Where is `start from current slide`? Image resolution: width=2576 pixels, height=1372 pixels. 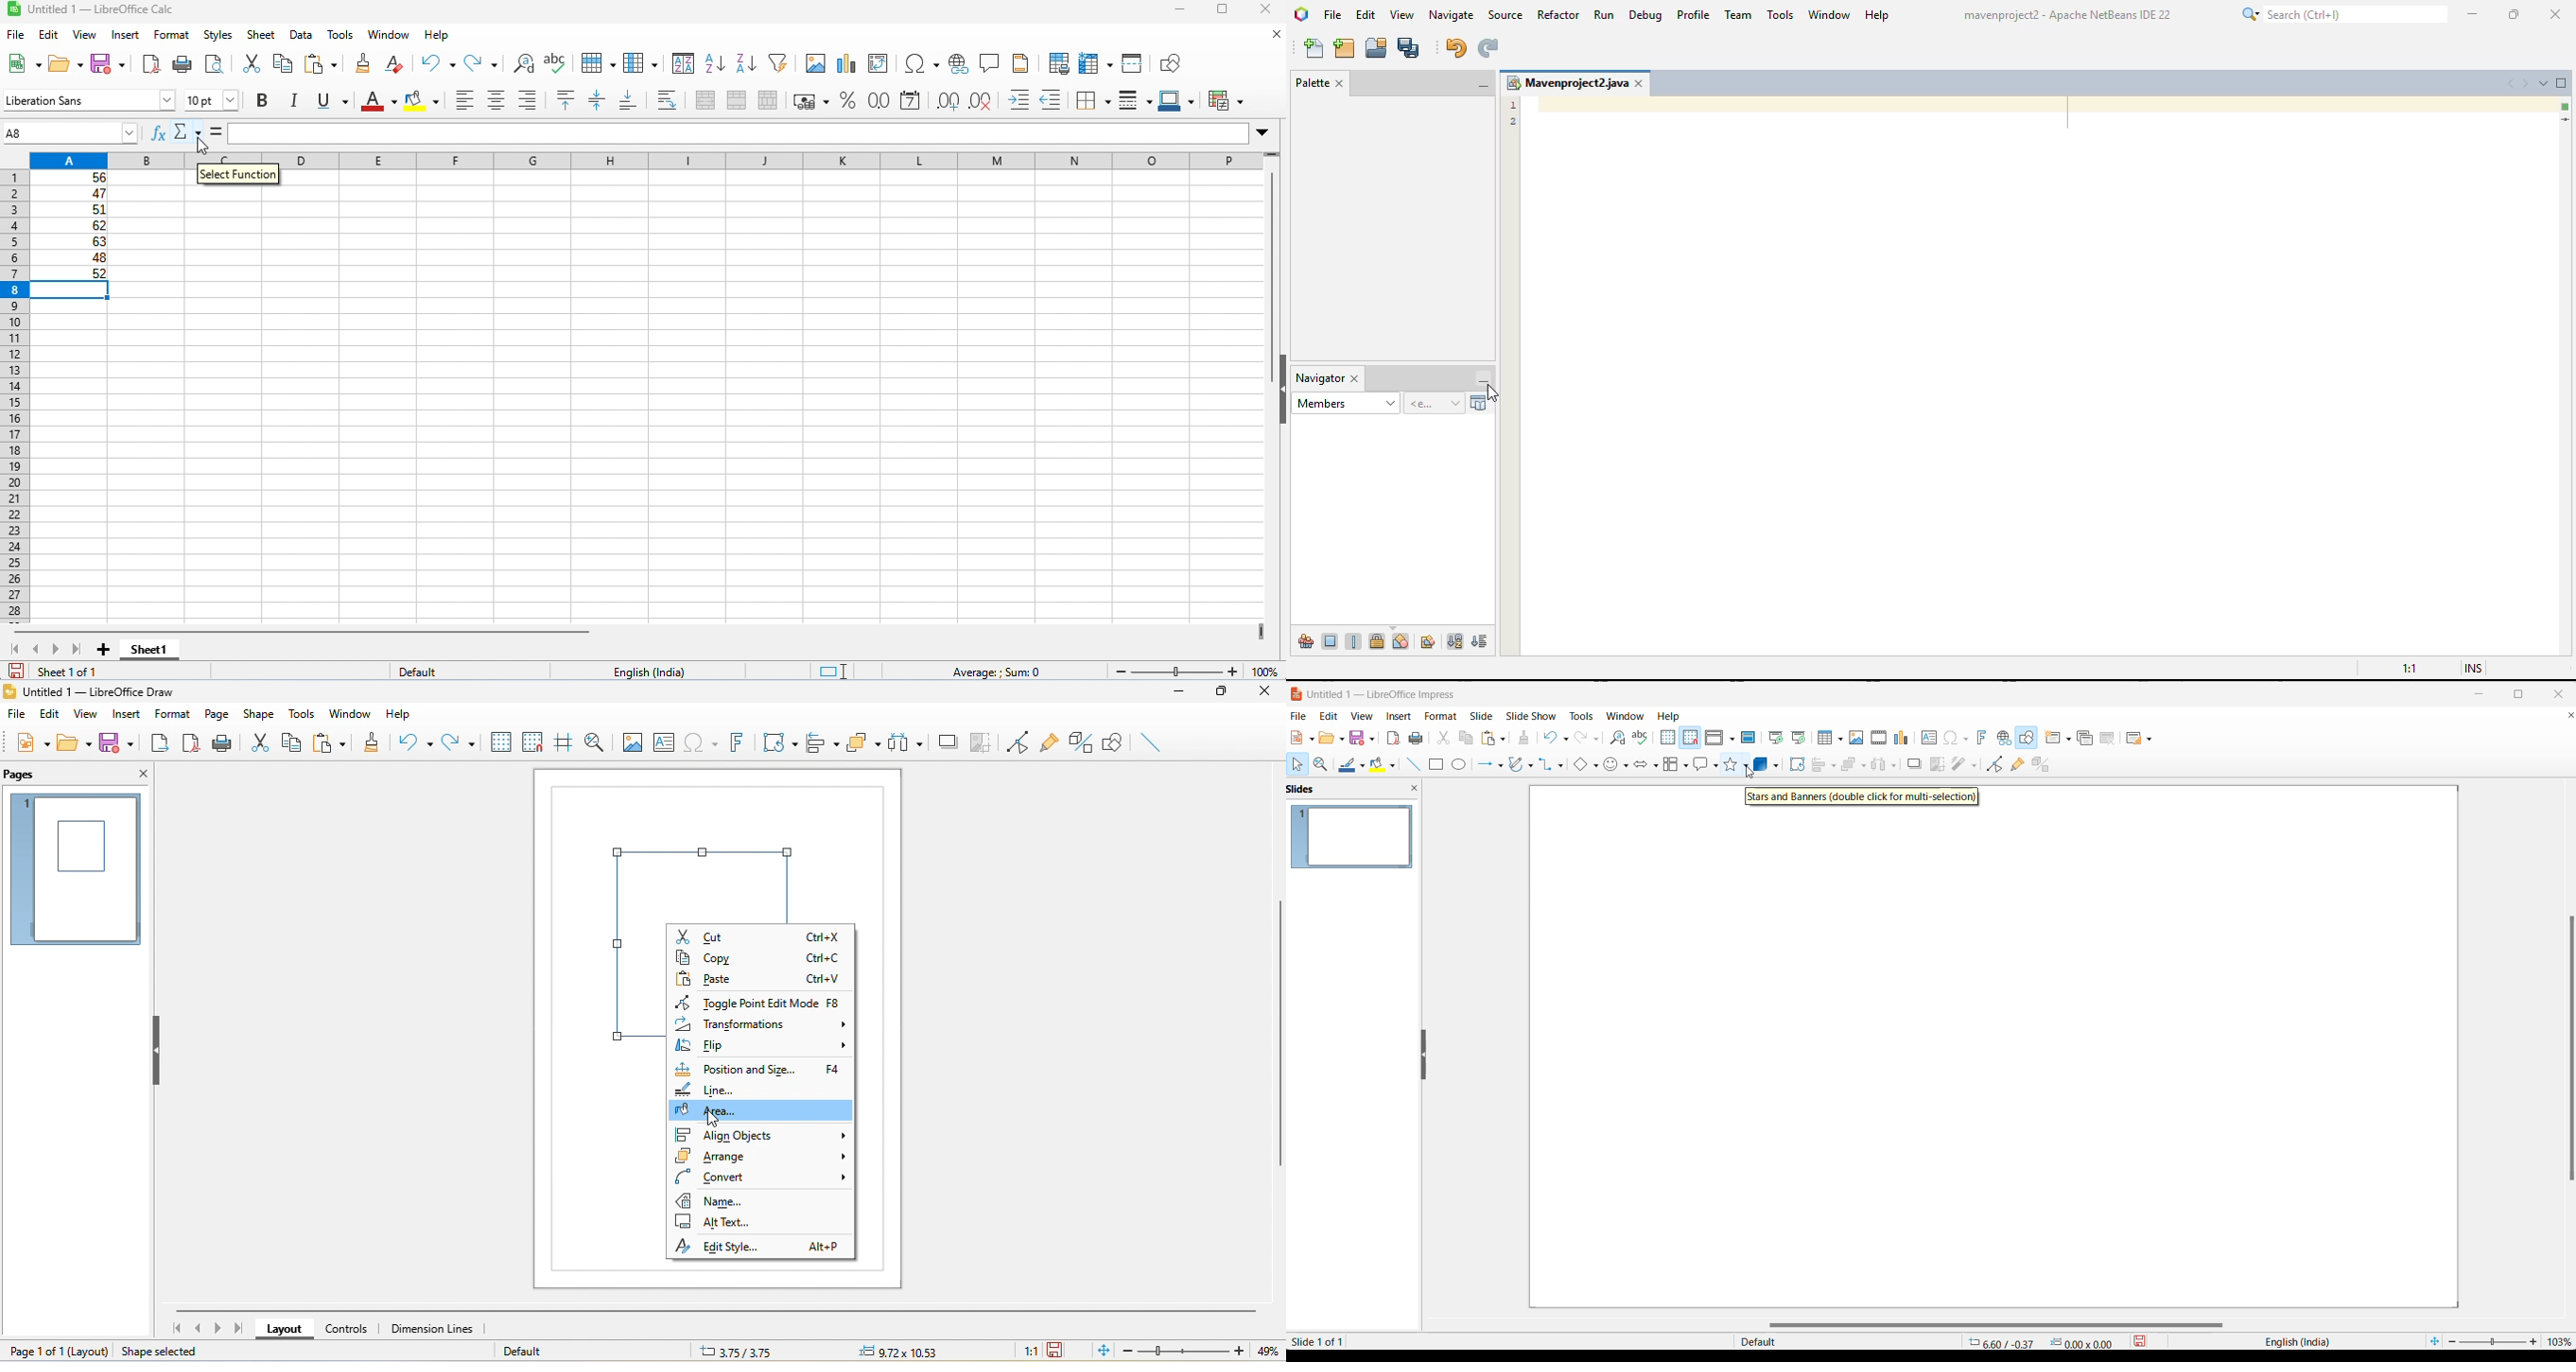 start from current slide is located at coordinates (1798, 739).